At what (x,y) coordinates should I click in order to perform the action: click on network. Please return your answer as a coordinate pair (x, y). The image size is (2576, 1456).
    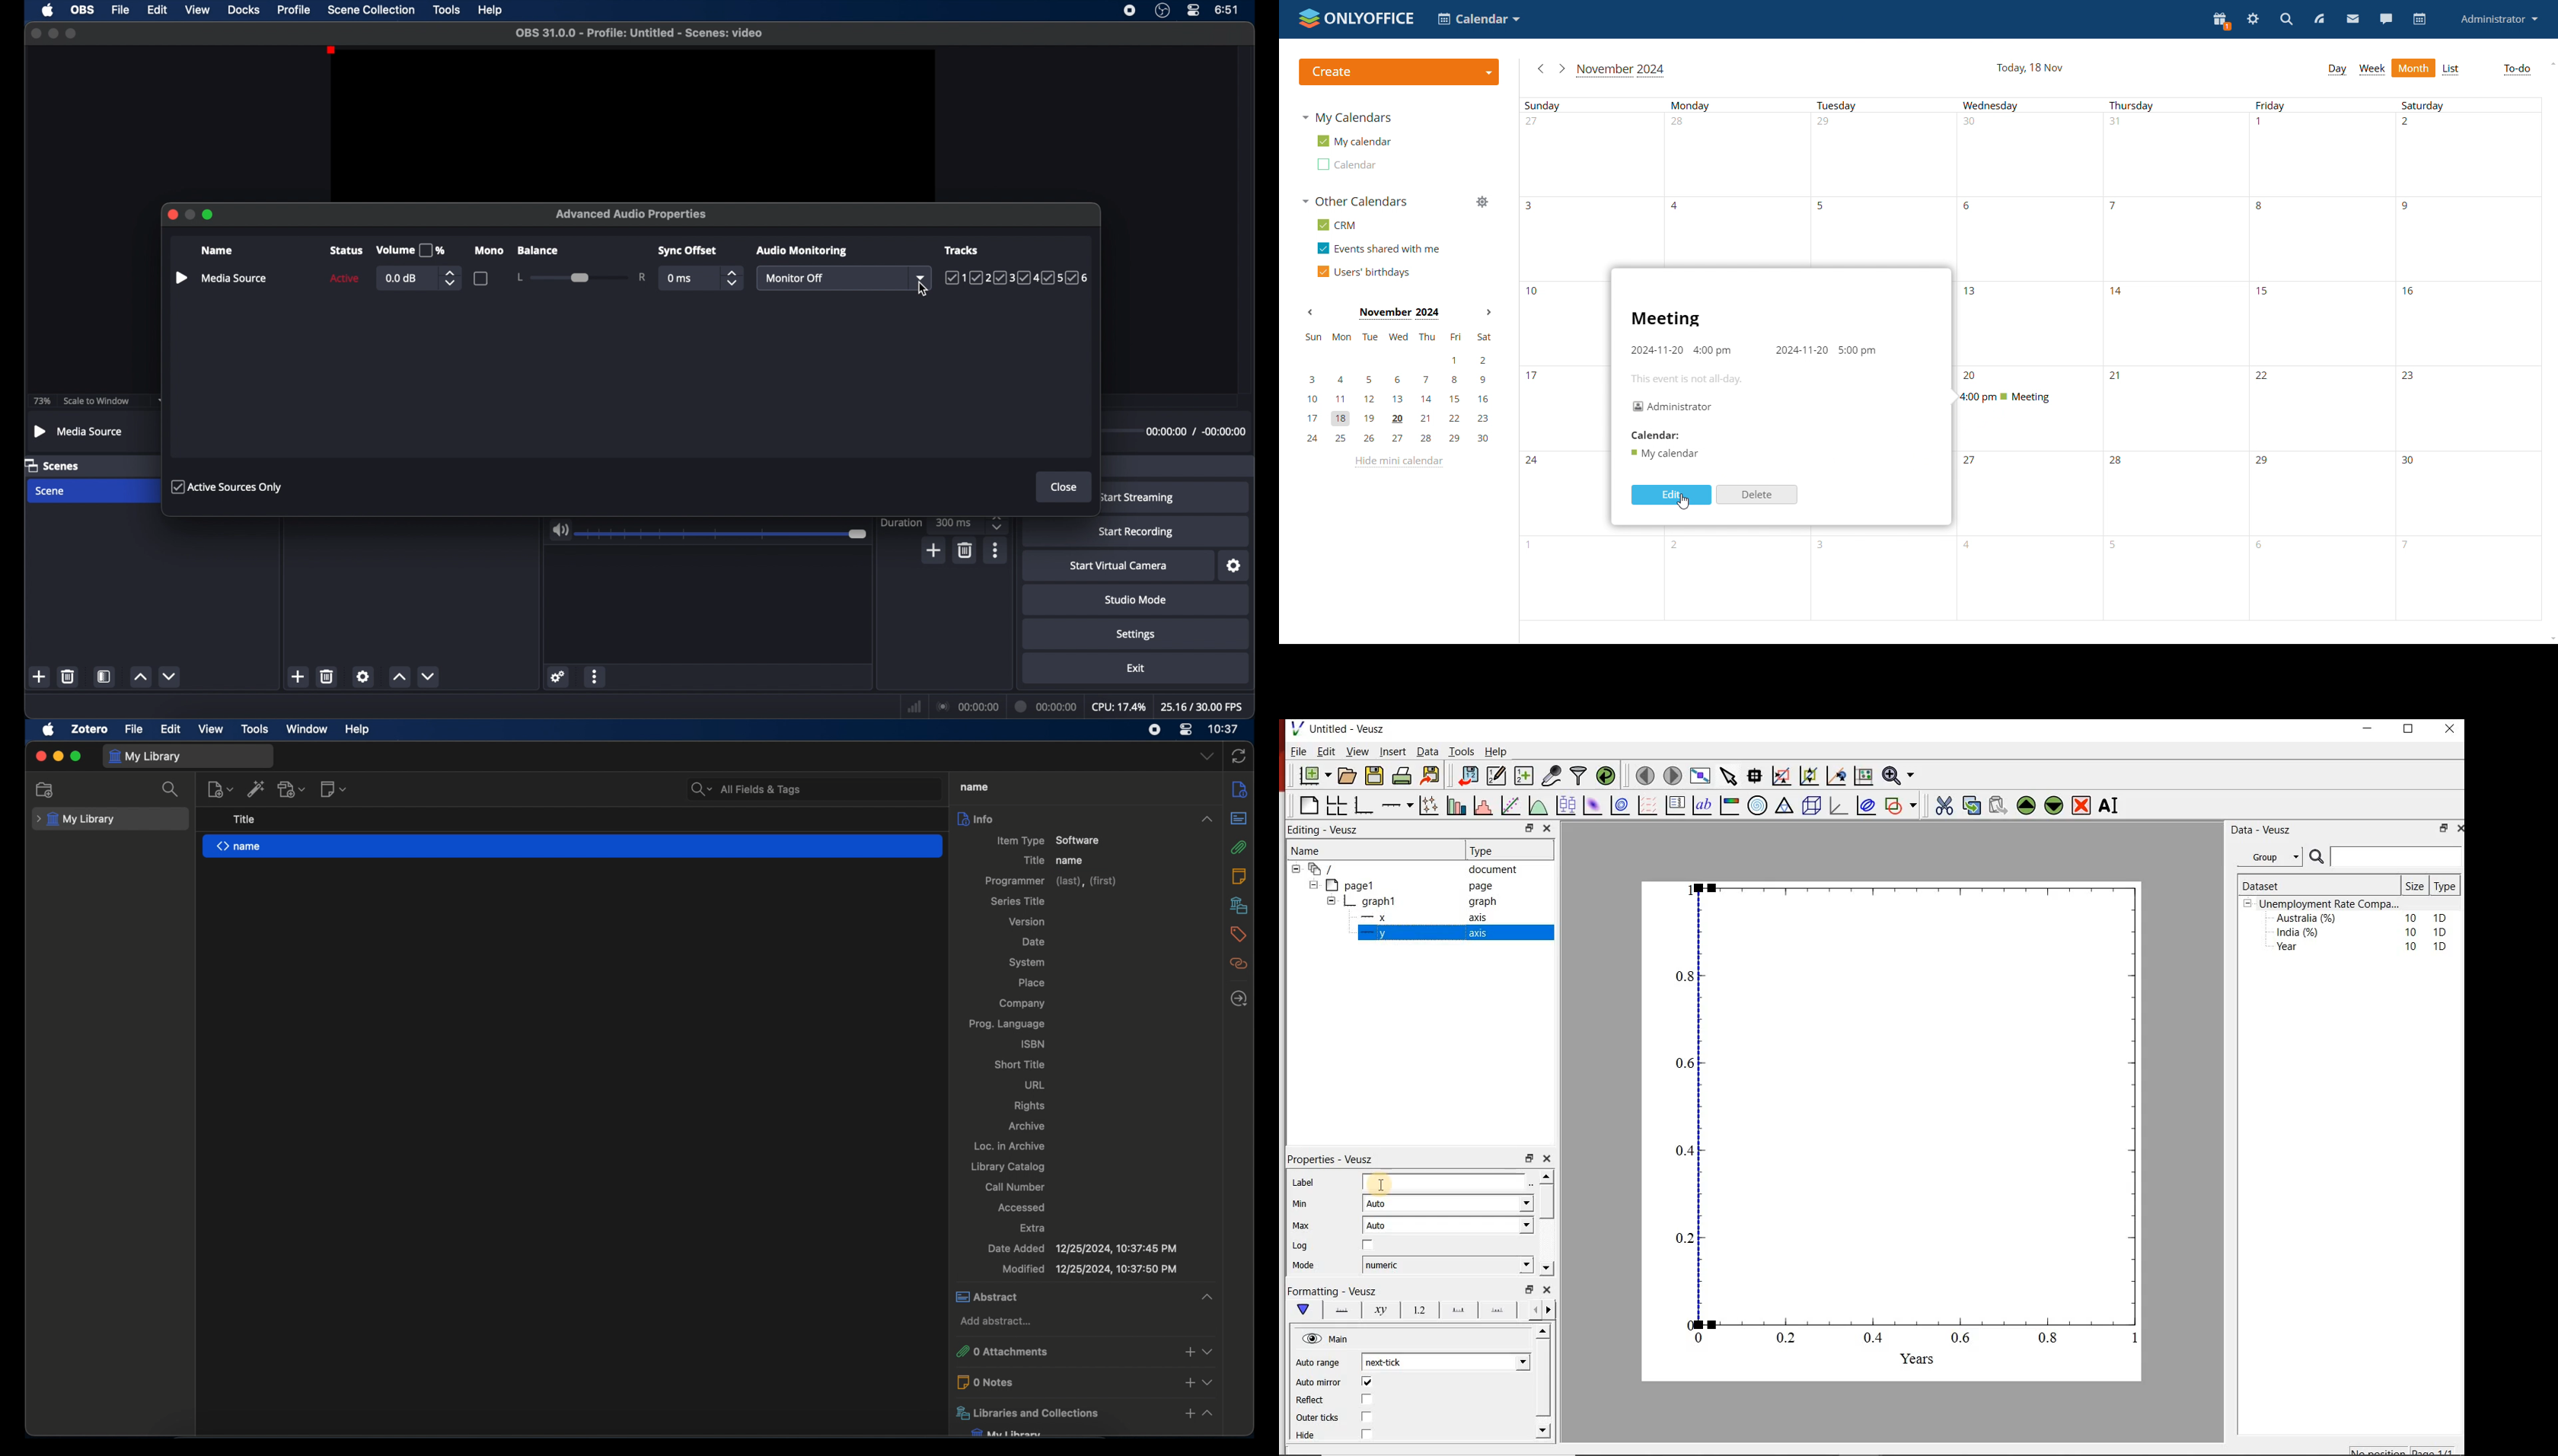
    Looking at the image, I should click on (915, 706).